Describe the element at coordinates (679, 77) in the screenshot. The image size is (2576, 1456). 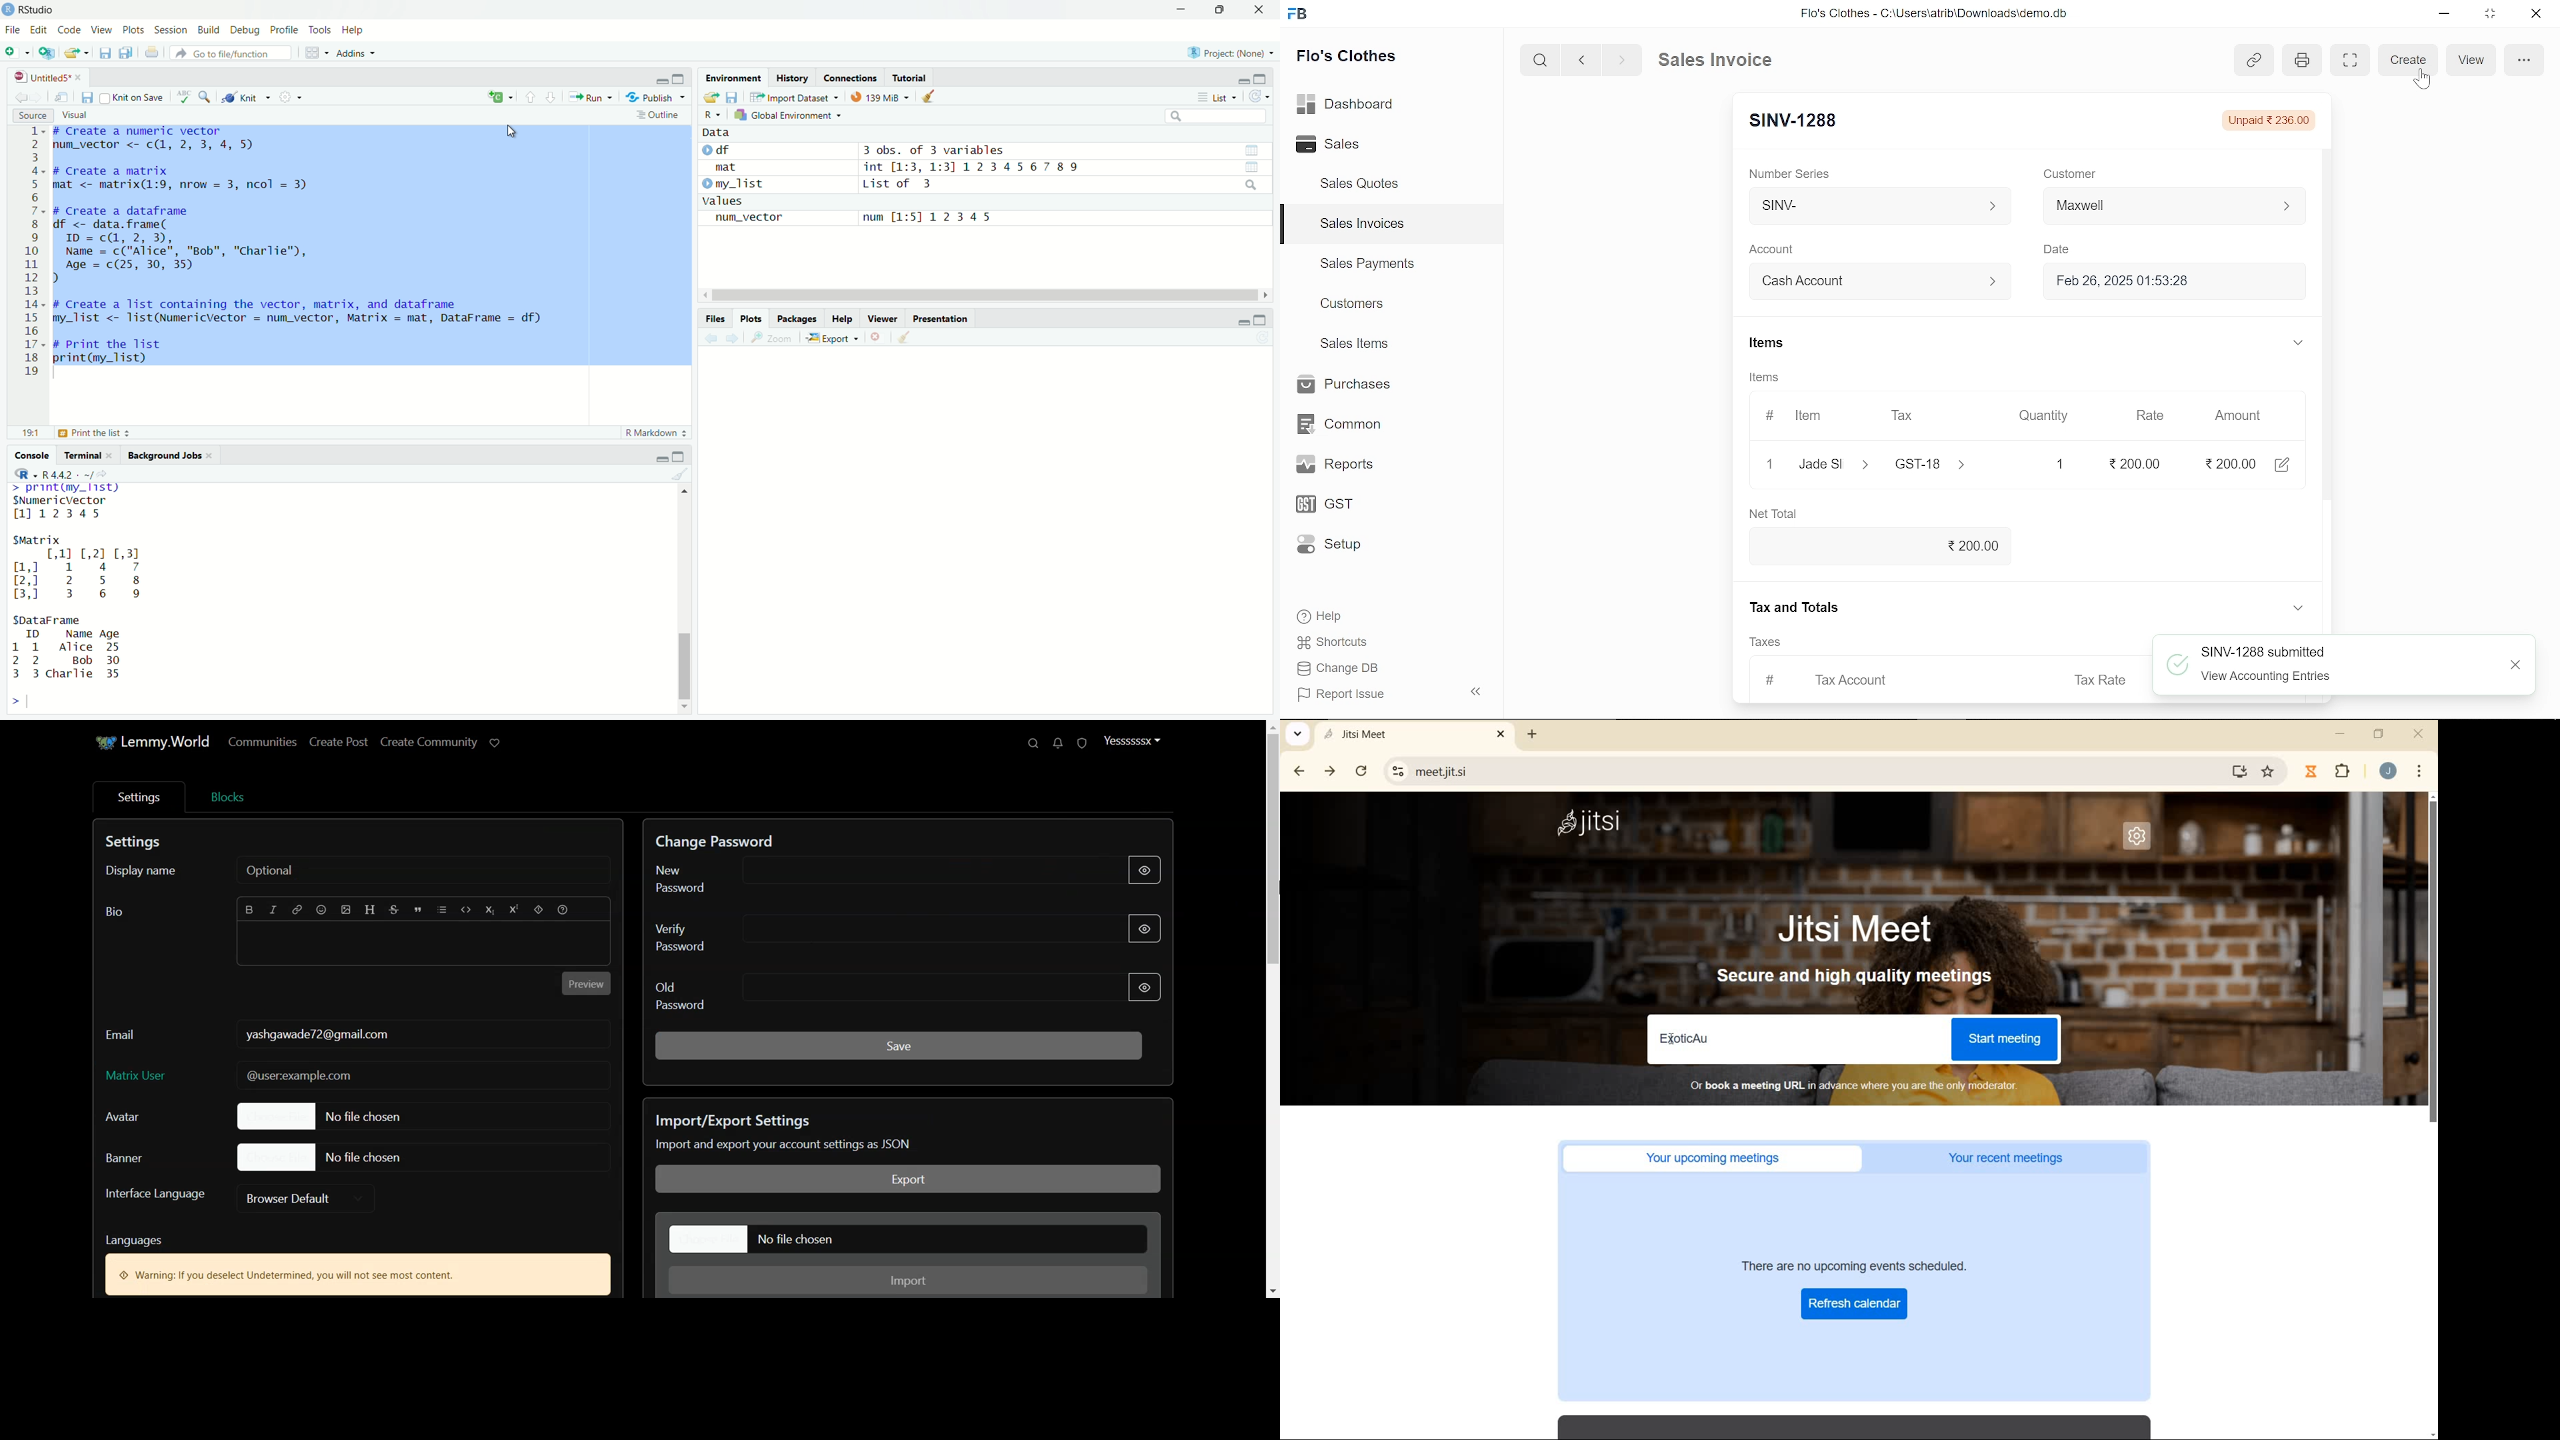
I see `maximise` at that location.